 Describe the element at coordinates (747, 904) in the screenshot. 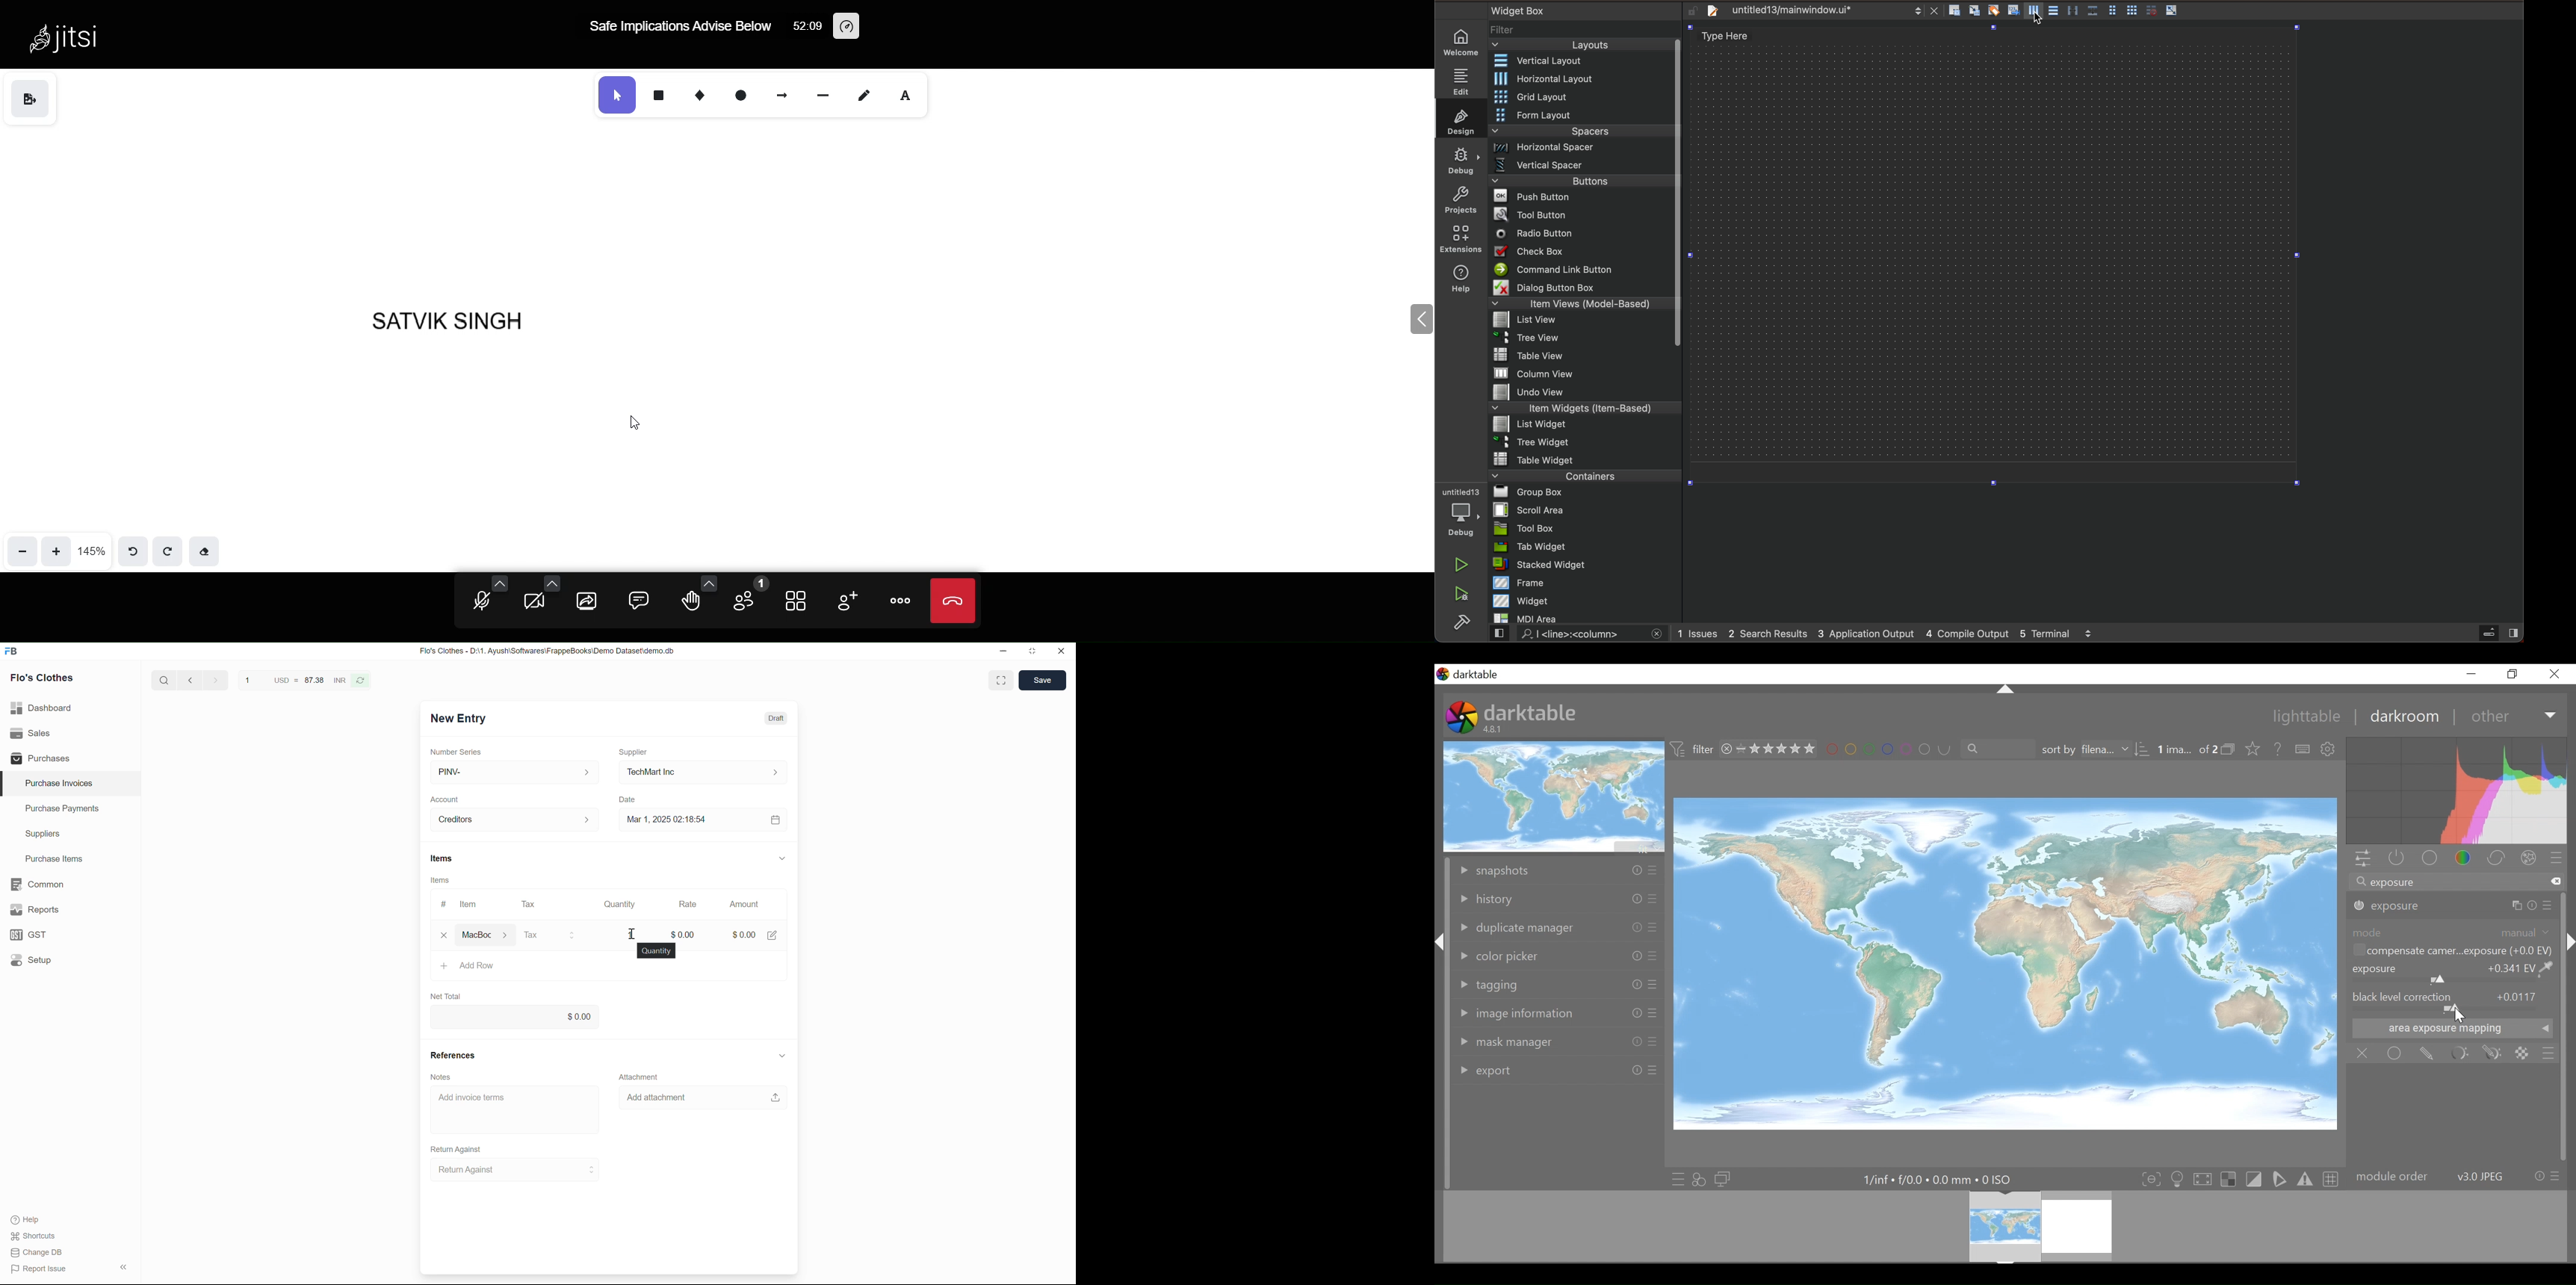

I see `Amount` at that location.